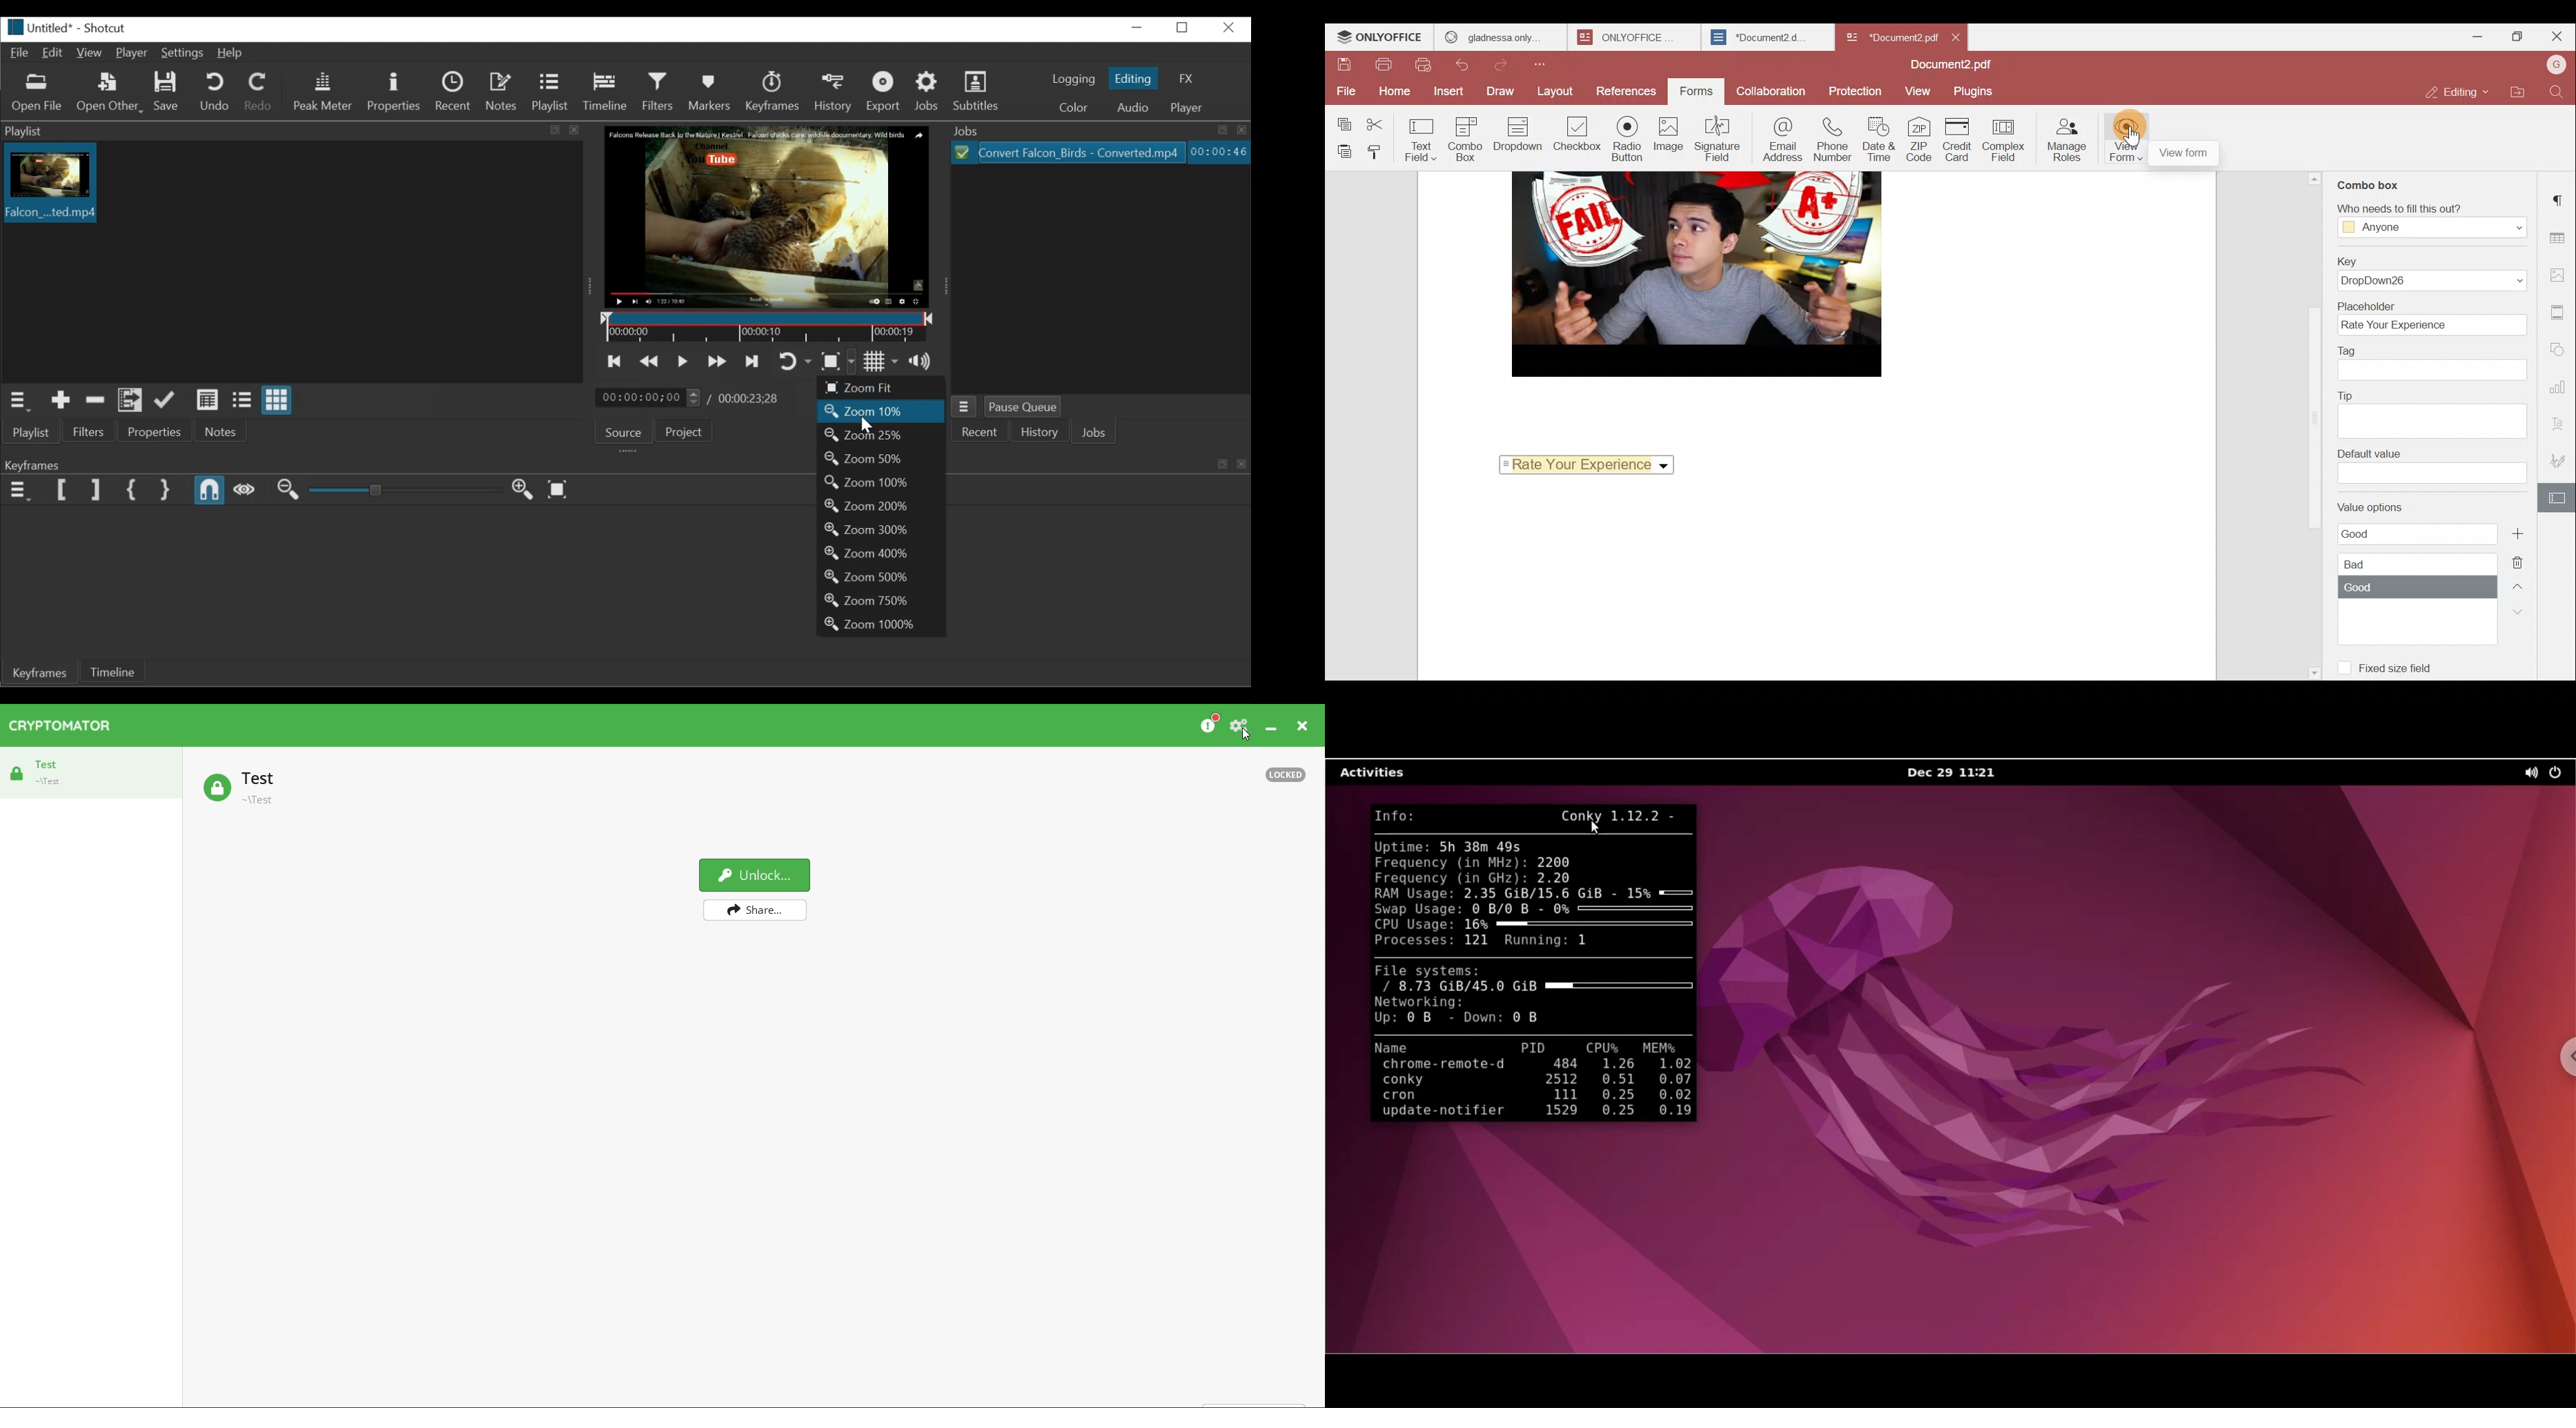 The image size is (2576, 1428). What do you see at coordinates (1384, 66) in the screenshot?
I see `Print file` at bounding box center [1384, 66].